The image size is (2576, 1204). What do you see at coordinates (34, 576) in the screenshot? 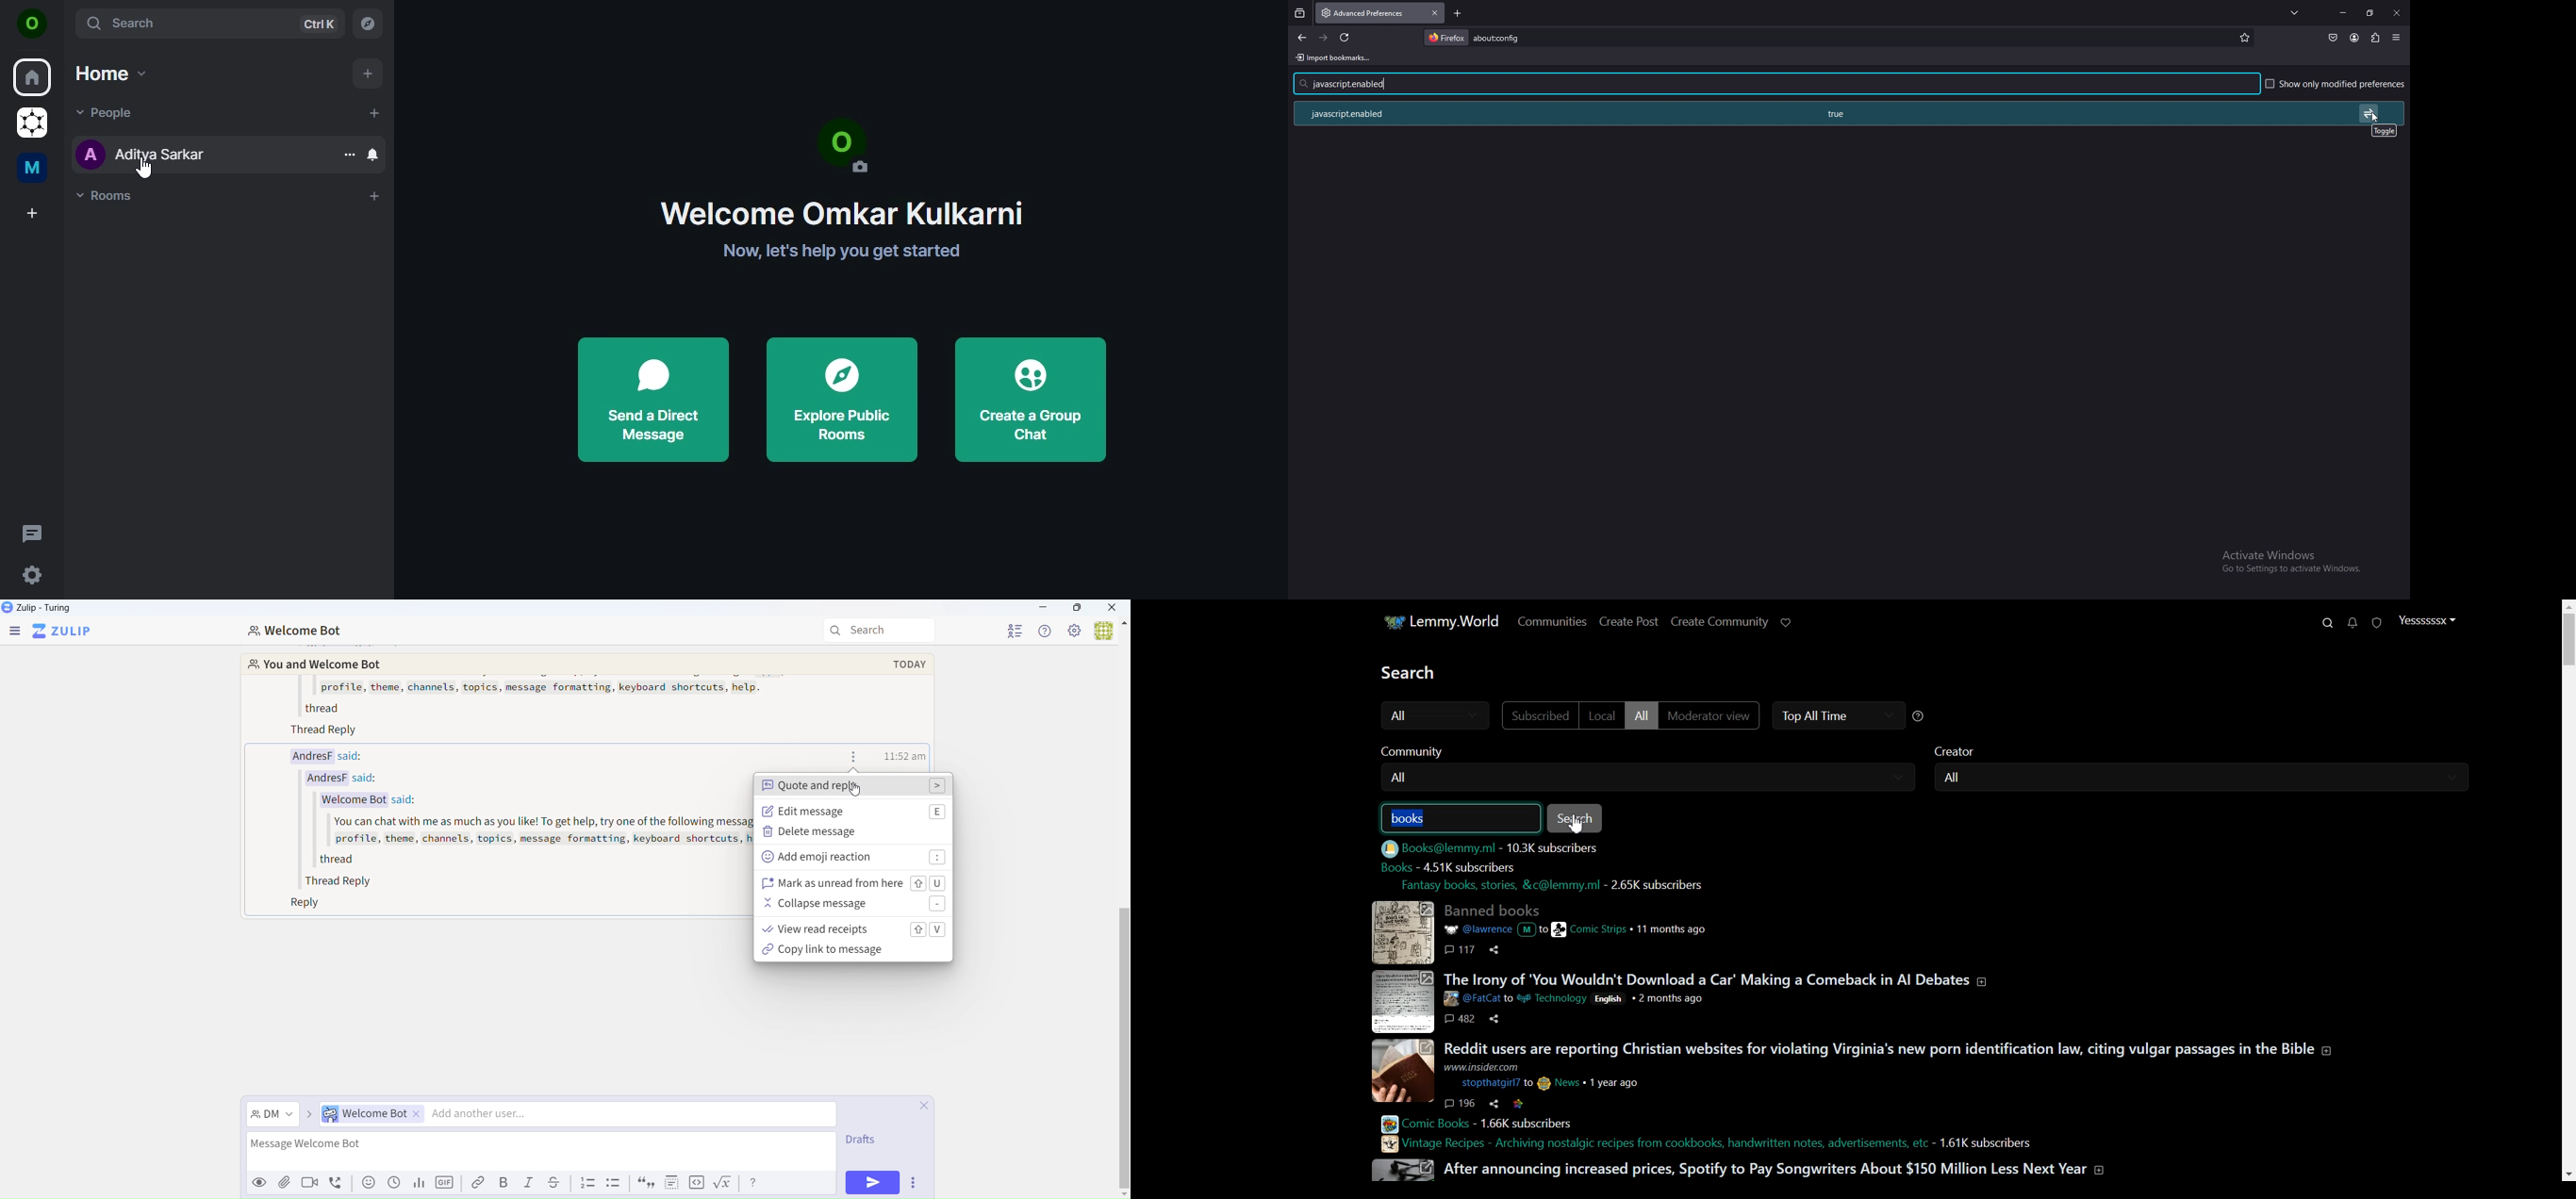
I see `quick settings` at bounding box center [34, 576].